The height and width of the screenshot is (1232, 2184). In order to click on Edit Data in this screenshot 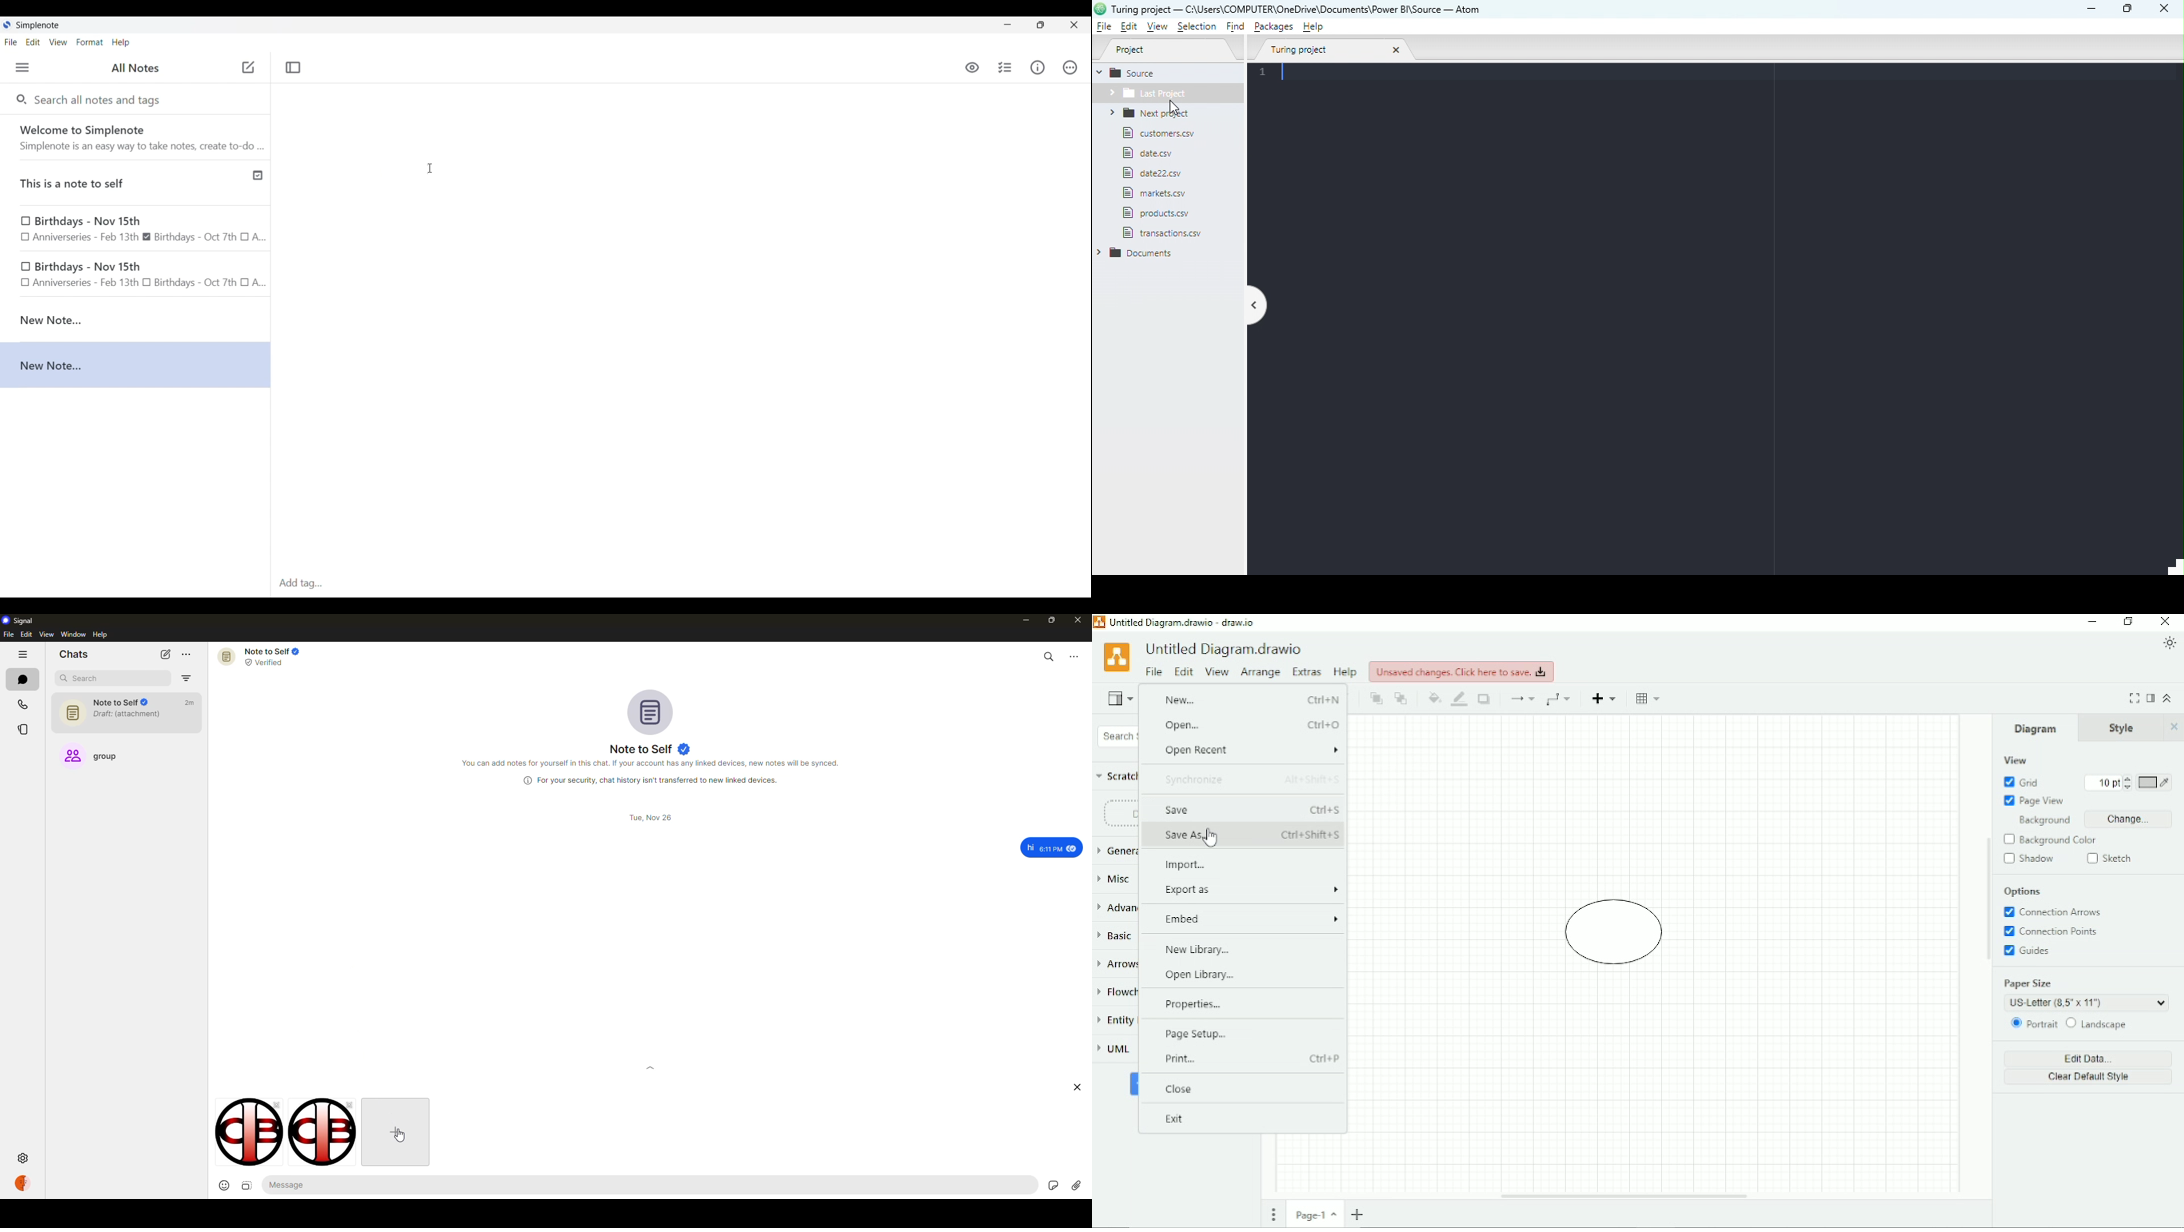, I will do `click(2090, 1058)`.